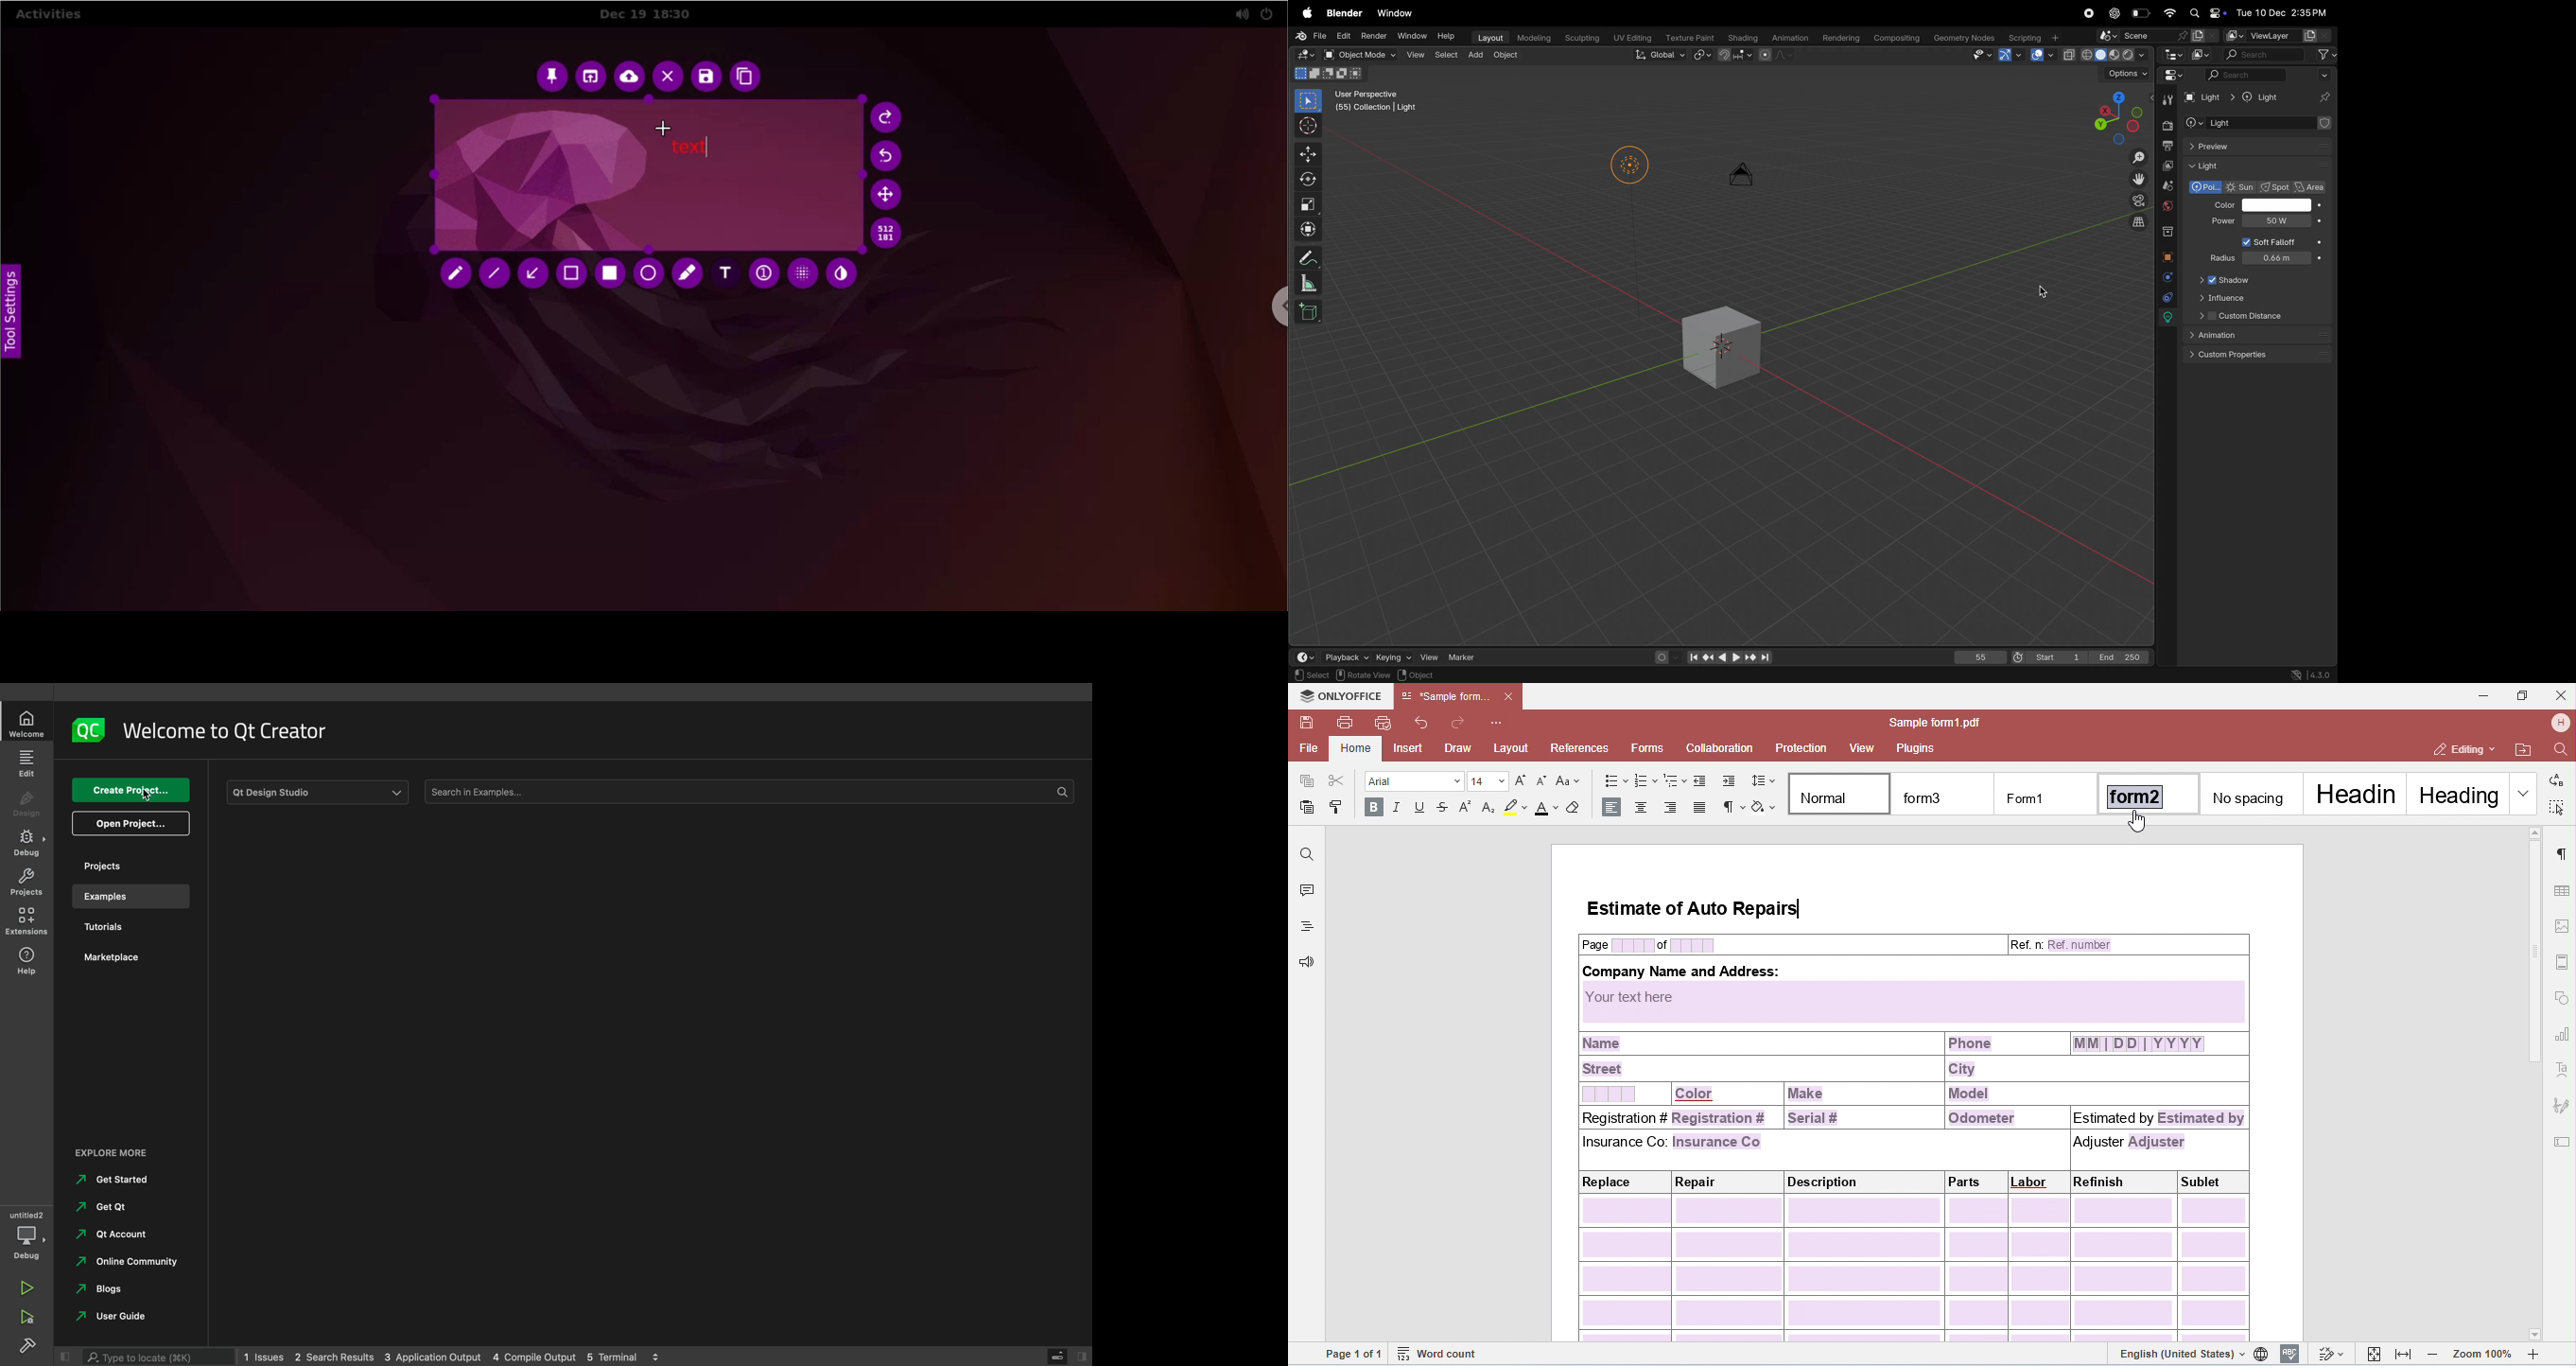 The image size is (2576, 1372). I want to click on rectangle tool, so click(614, 273).